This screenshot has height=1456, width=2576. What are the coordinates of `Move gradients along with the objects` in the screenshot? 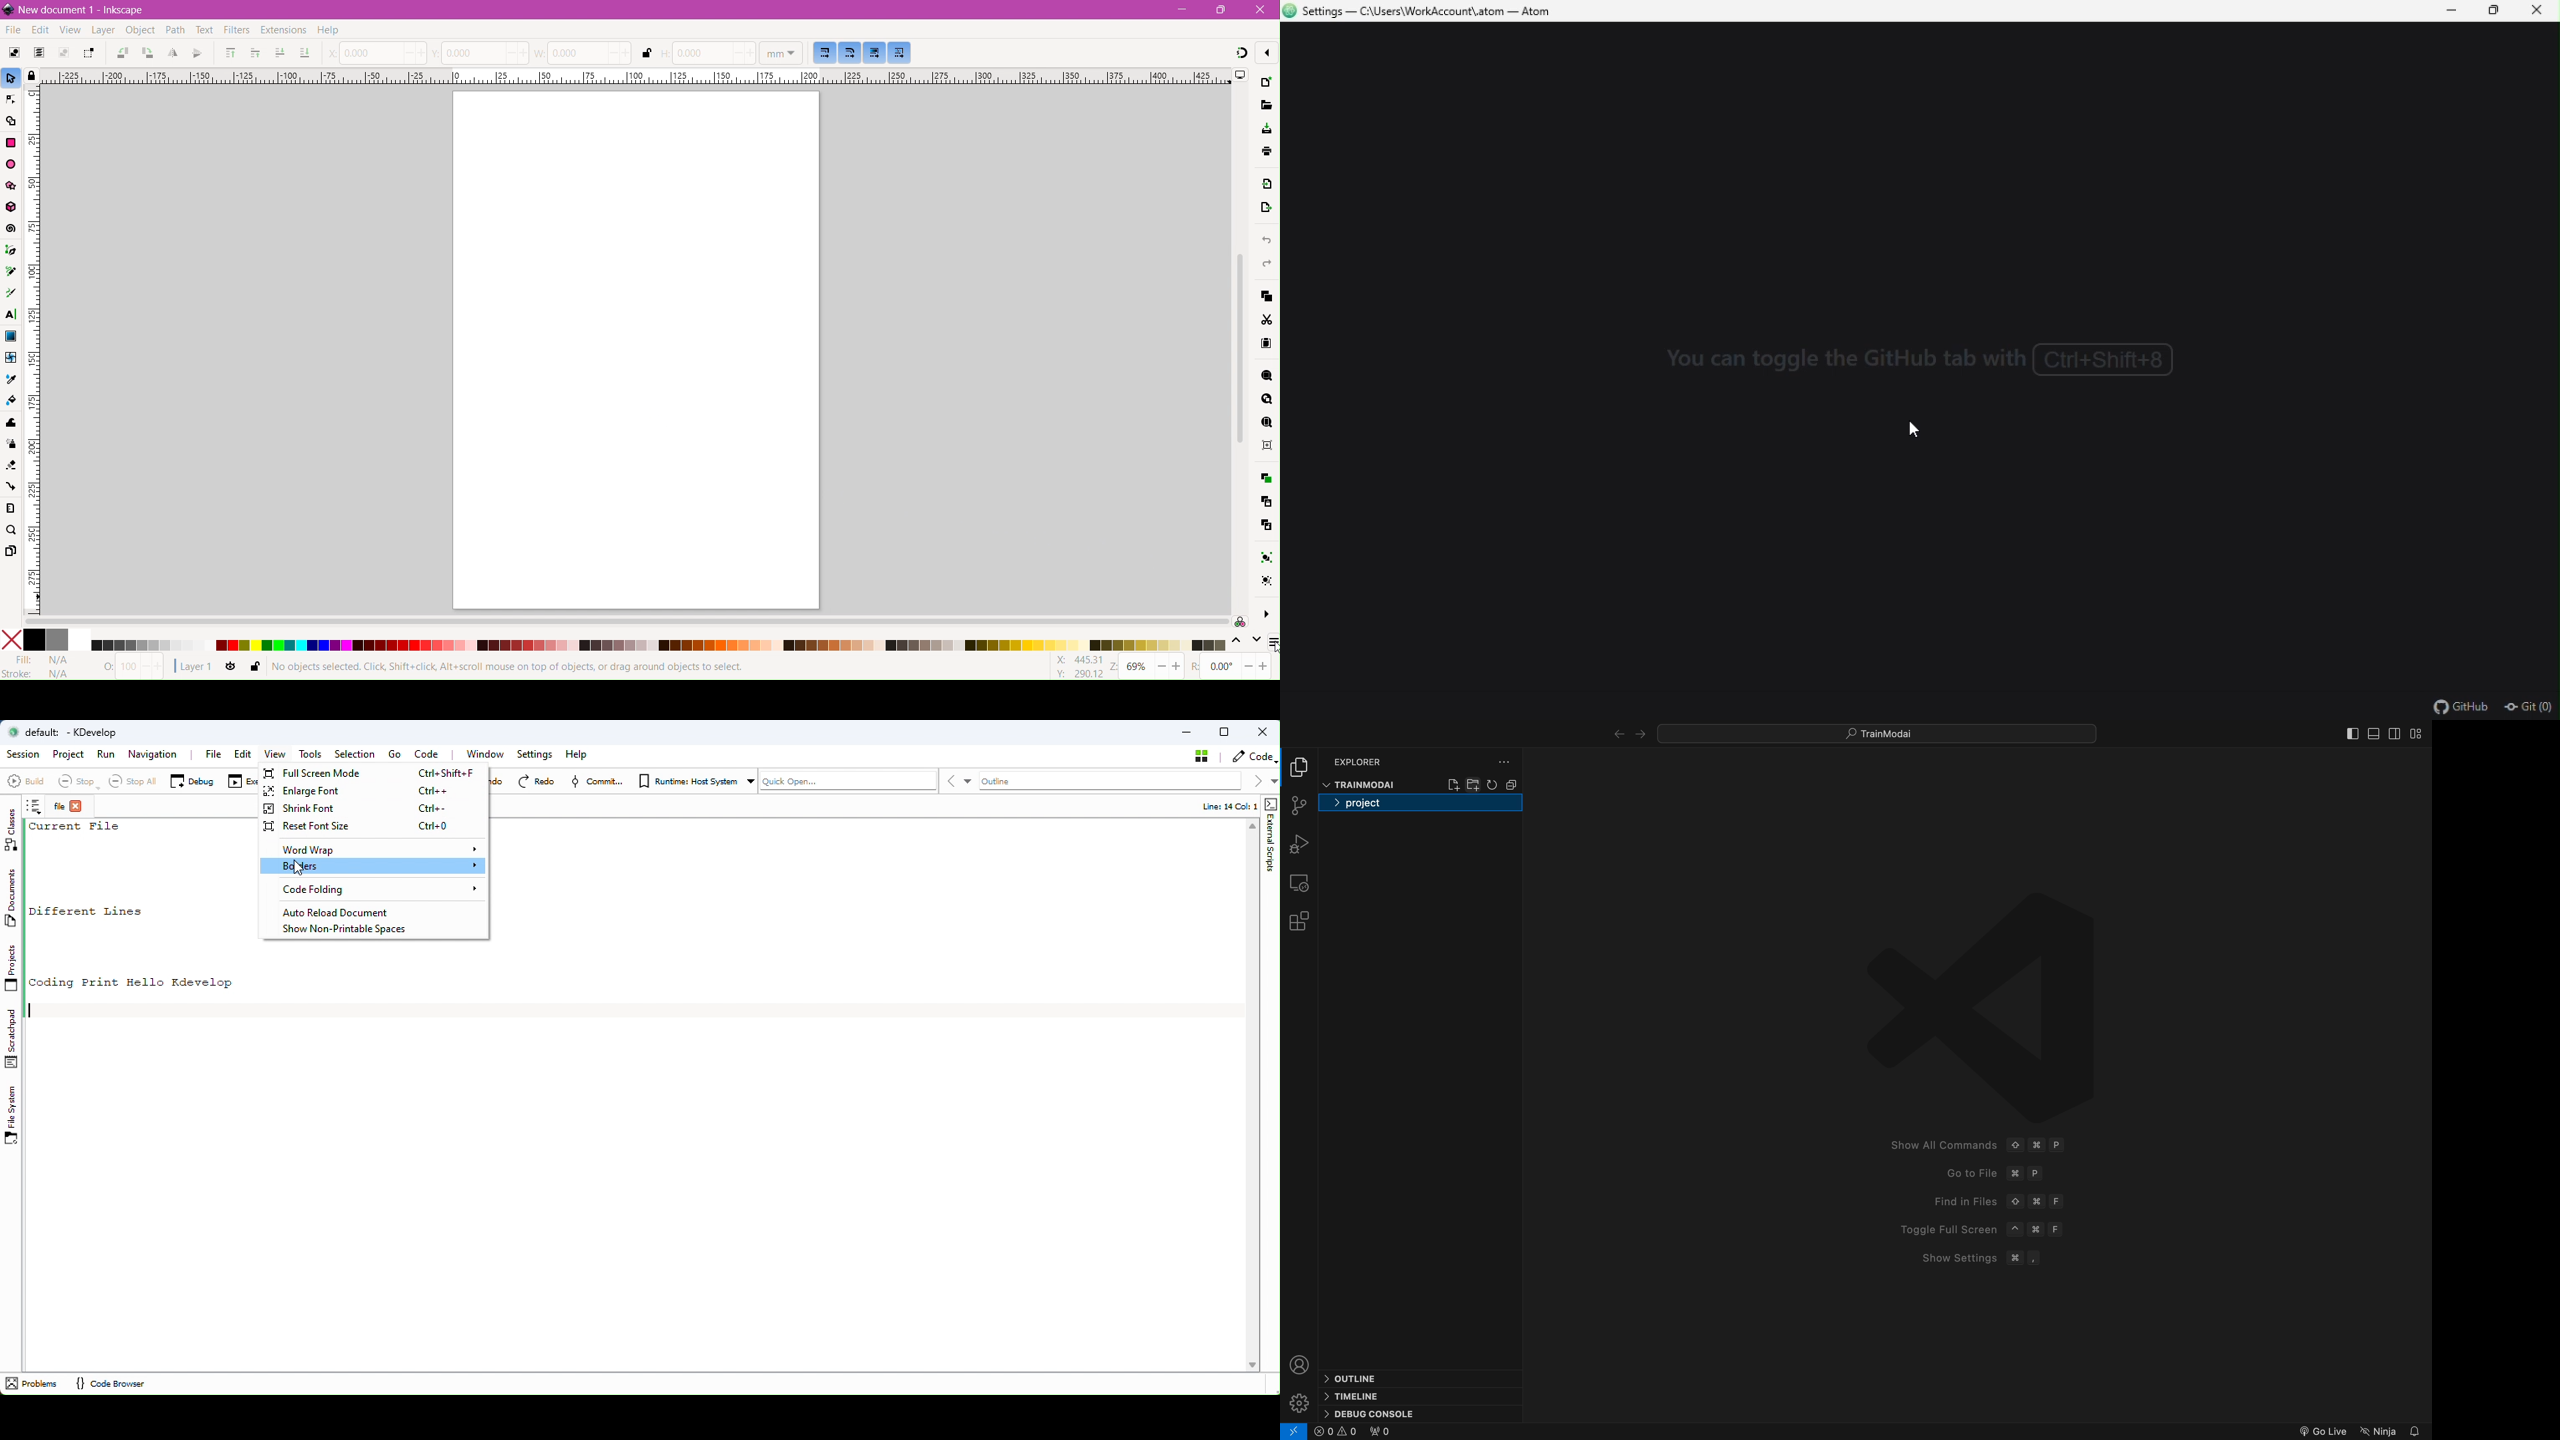 It's located at (874, 53).